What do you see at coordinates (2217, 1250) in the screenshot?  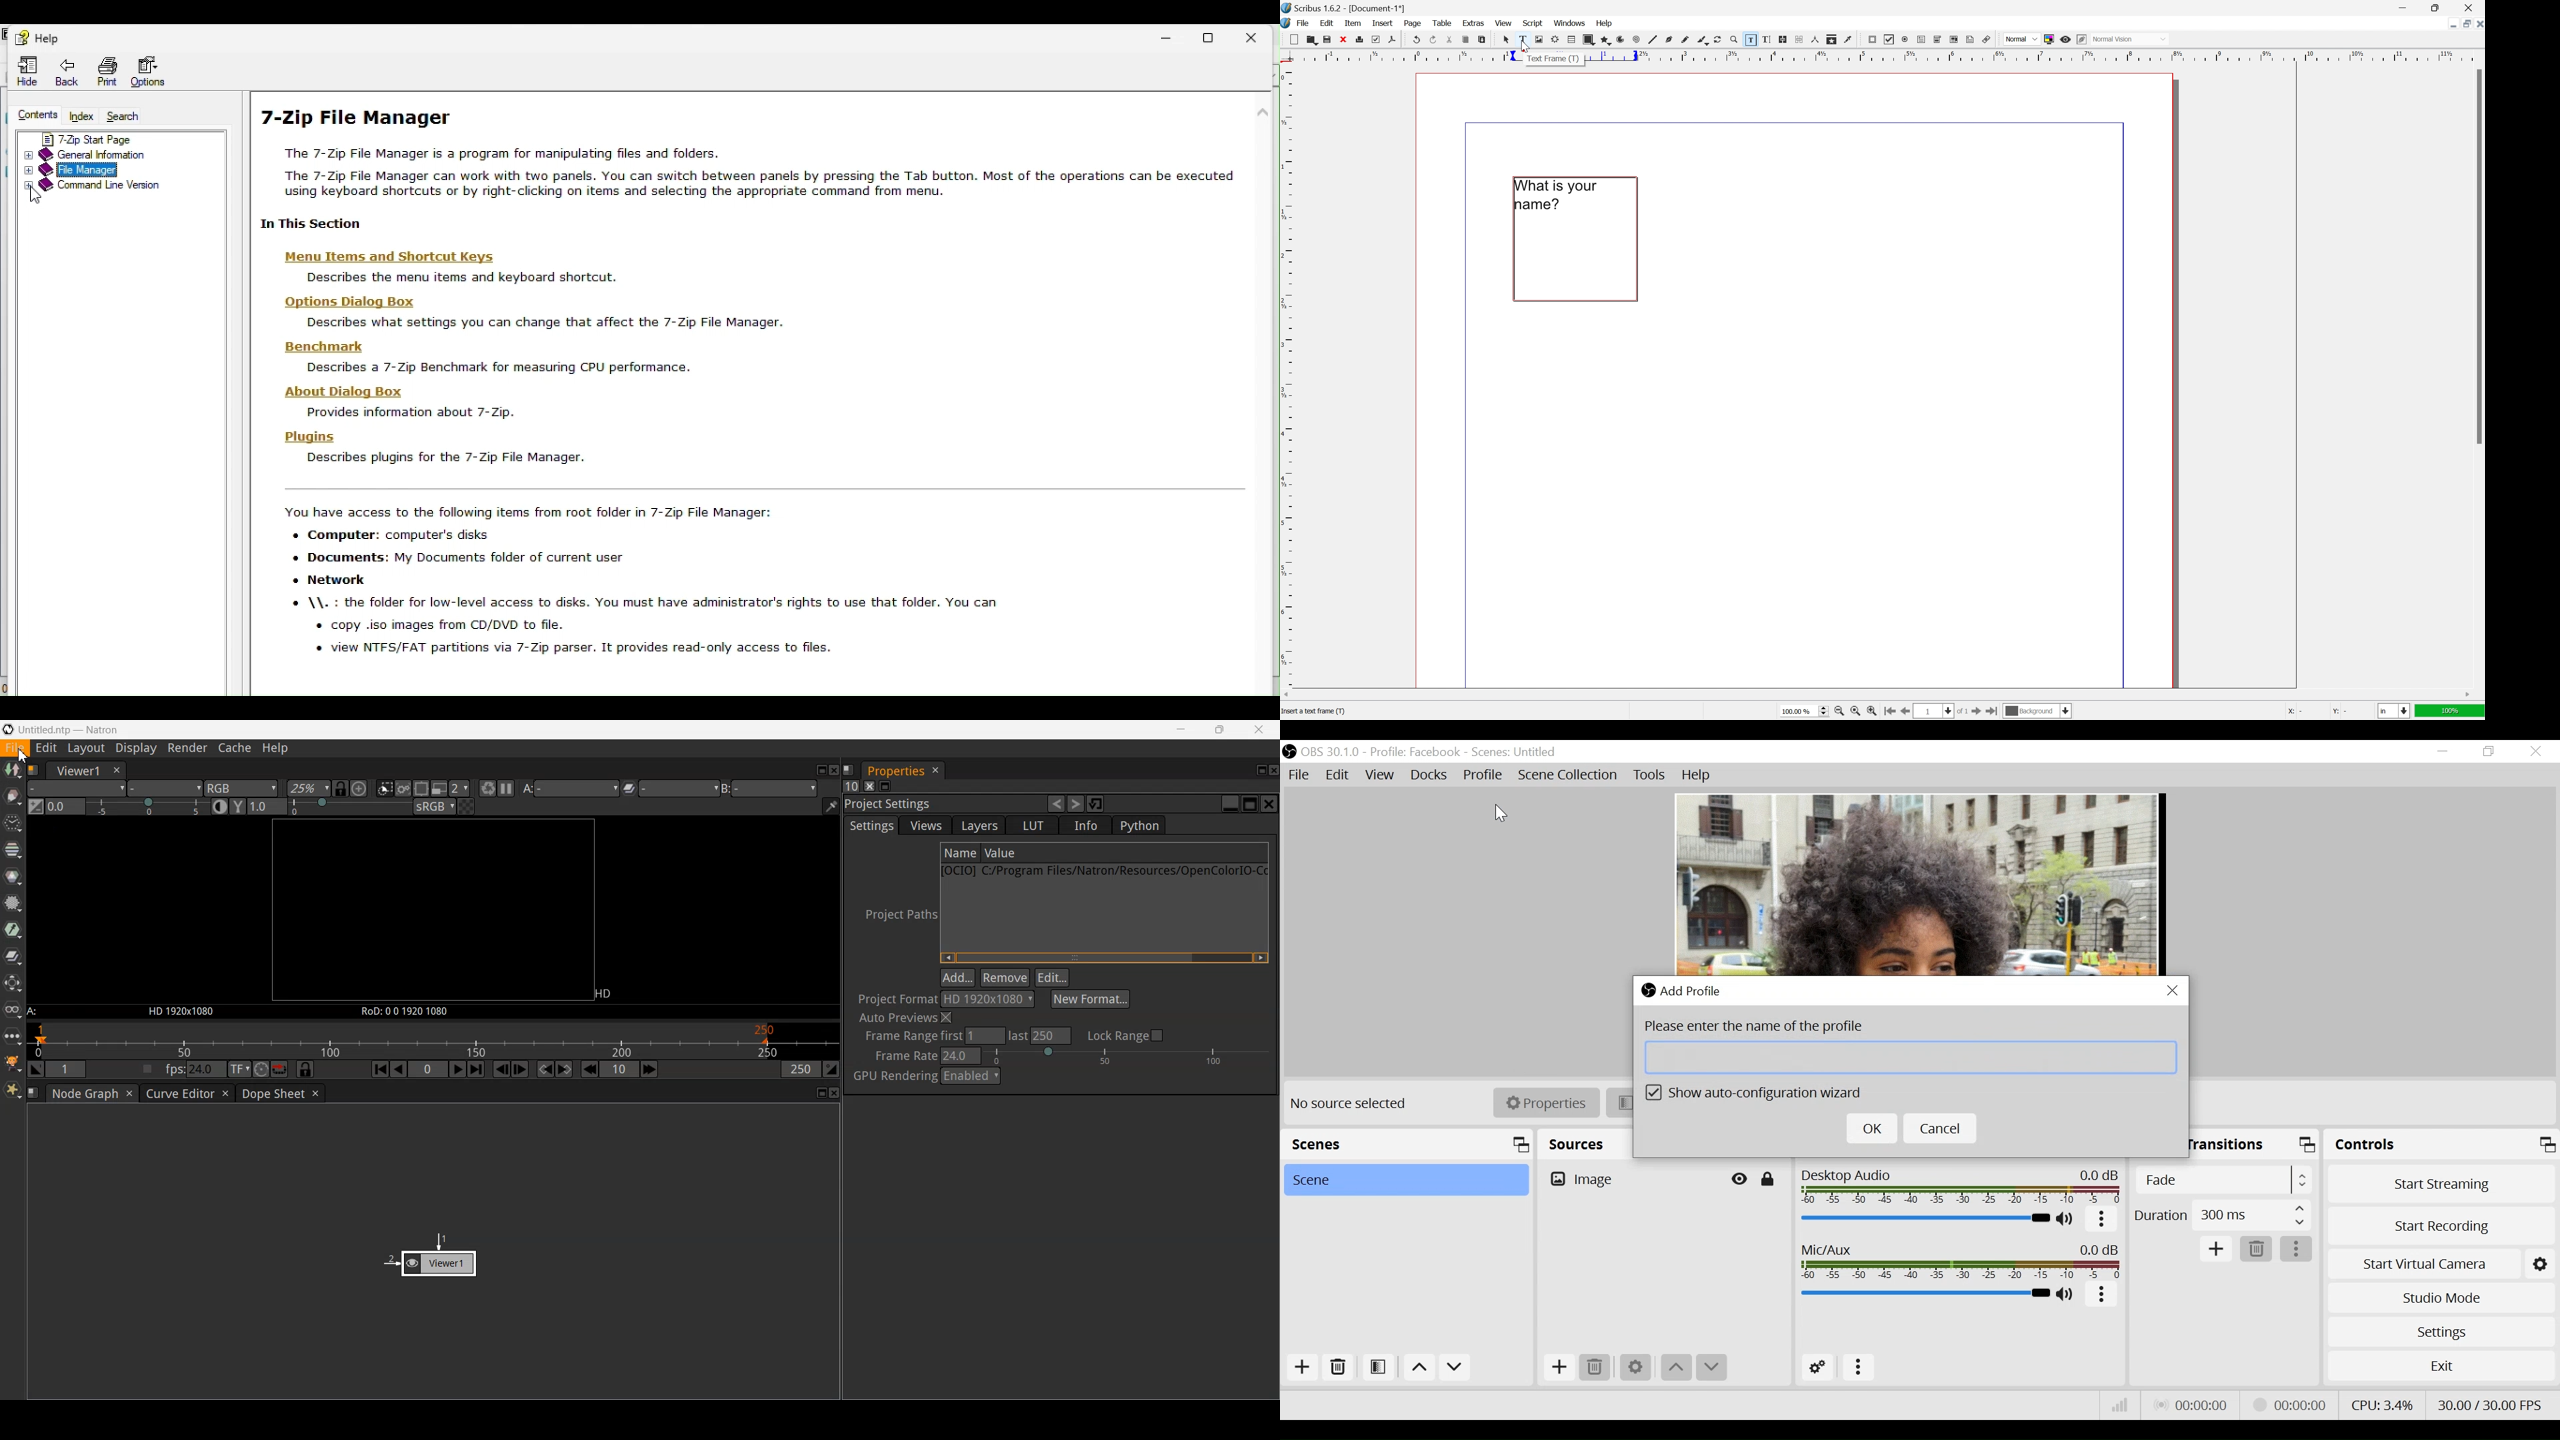 I see `Add` at bounding box center [2217, 1250].